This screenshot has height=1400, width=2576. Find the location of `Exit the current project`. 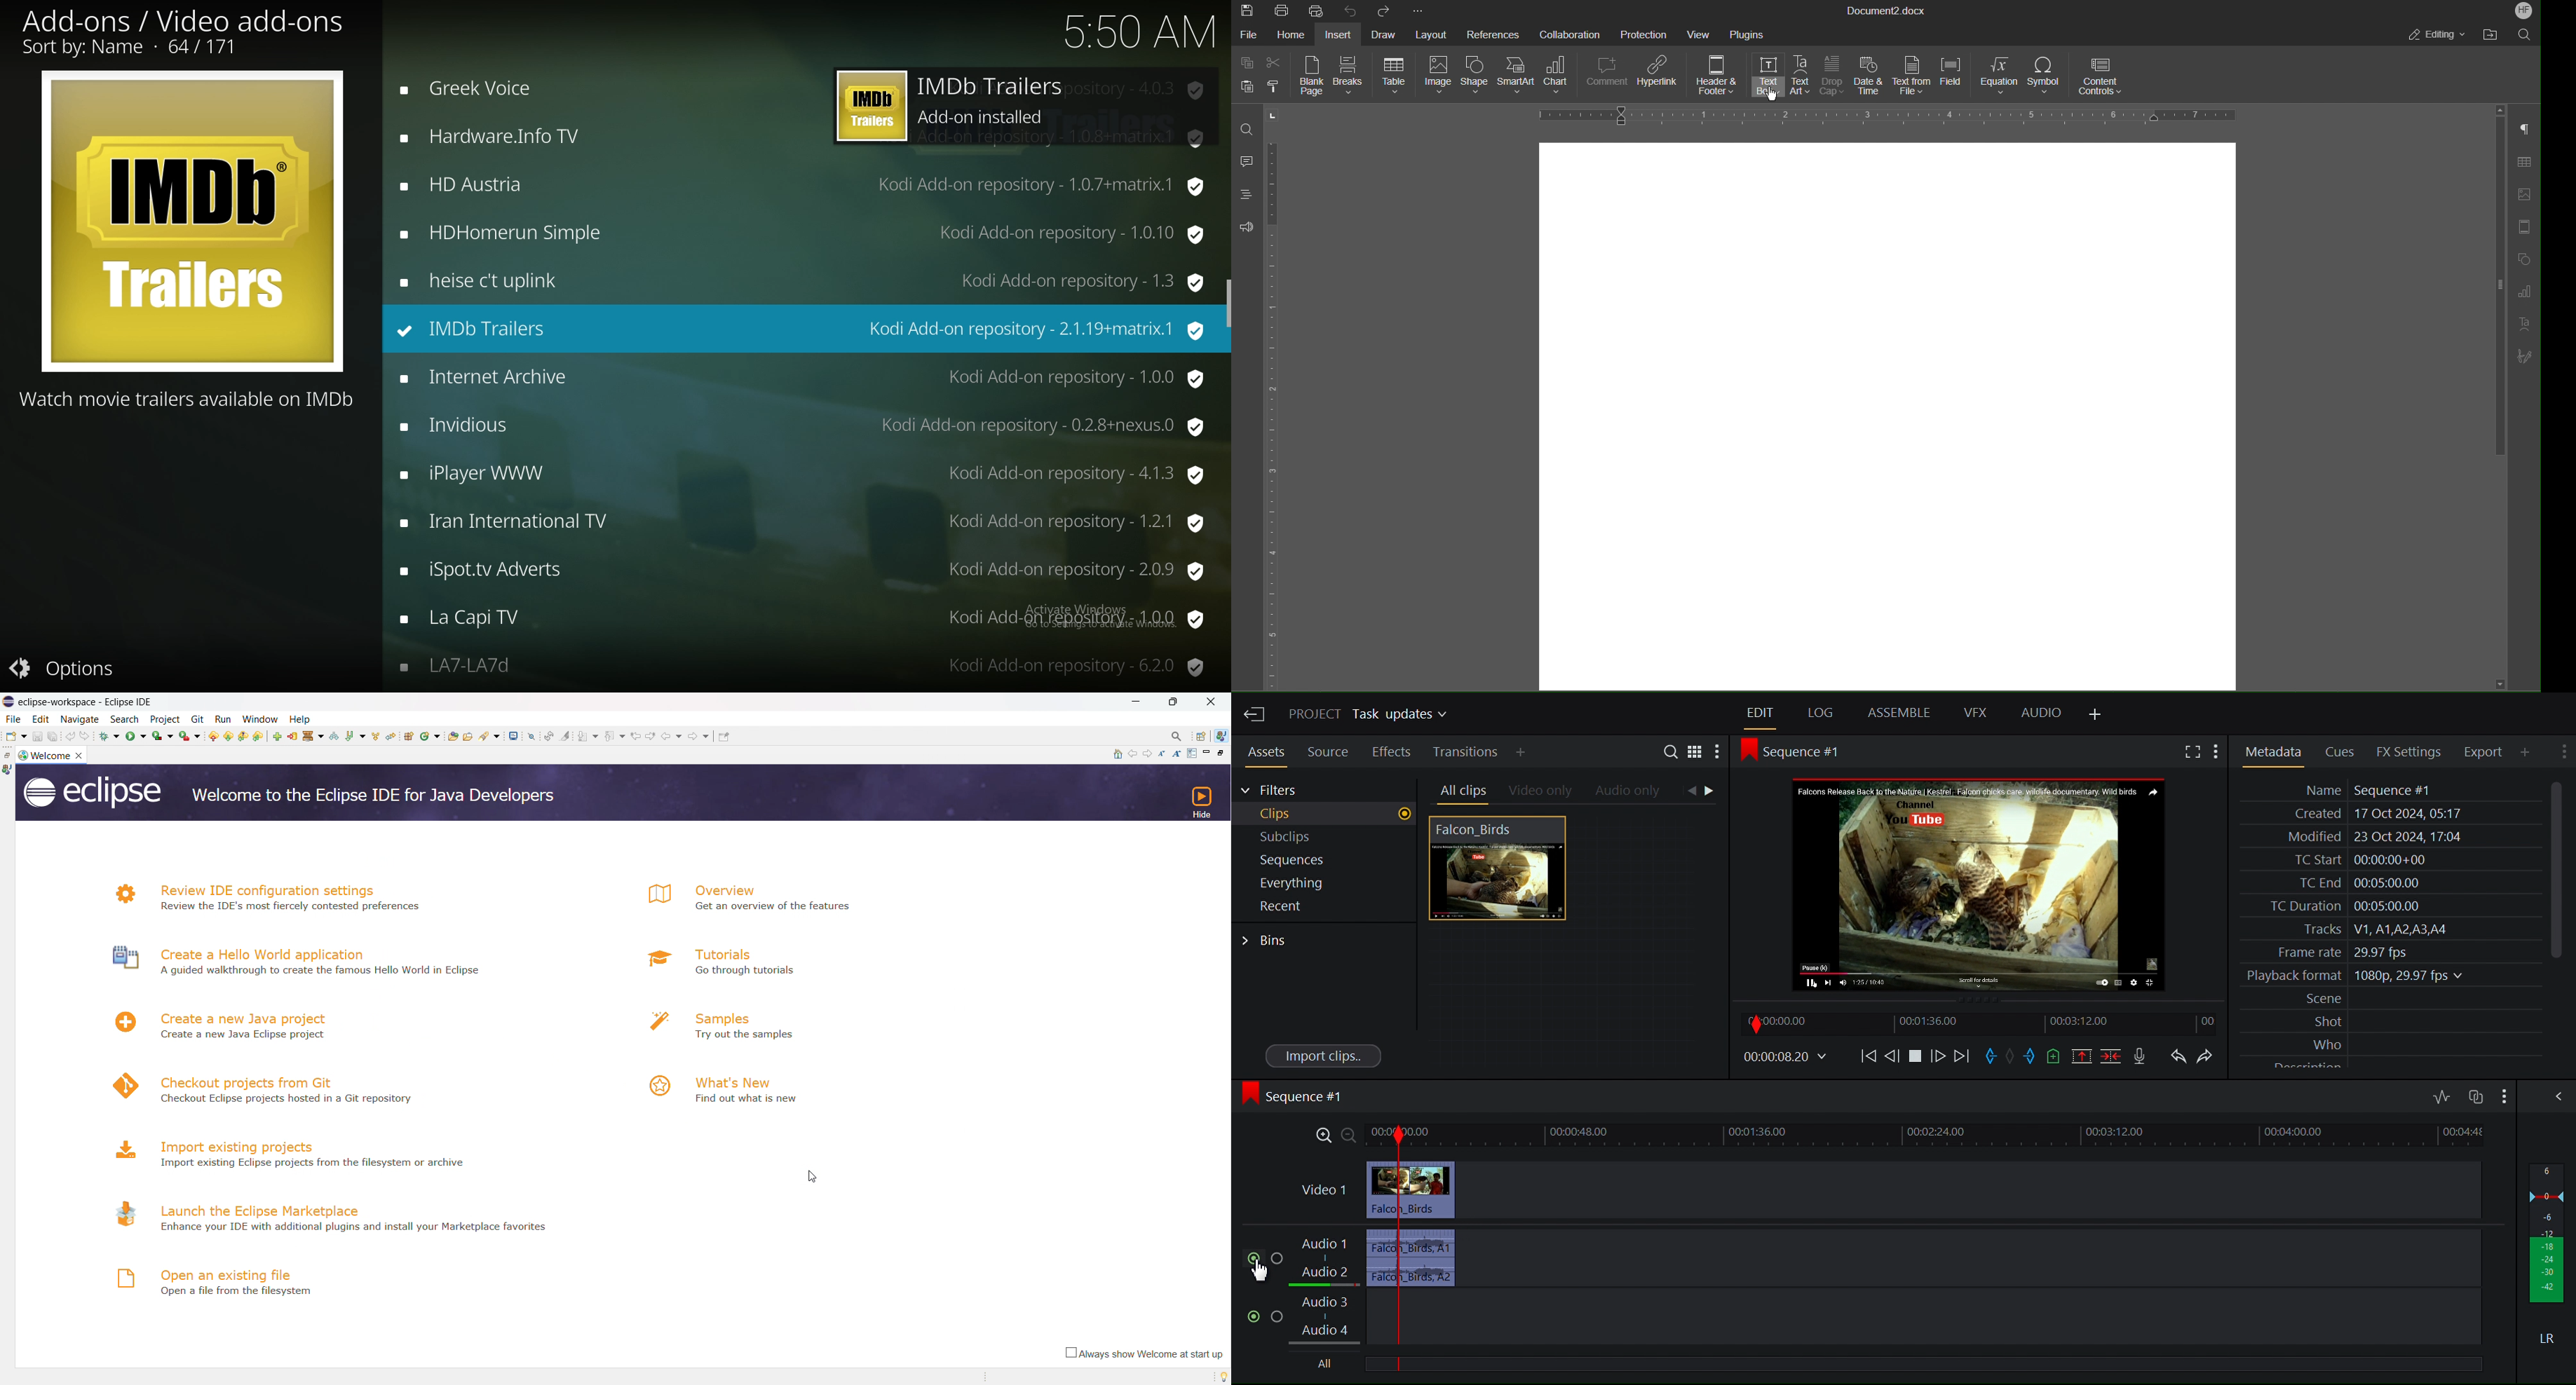

Exit the current project is located at coordinates (1254, 714).